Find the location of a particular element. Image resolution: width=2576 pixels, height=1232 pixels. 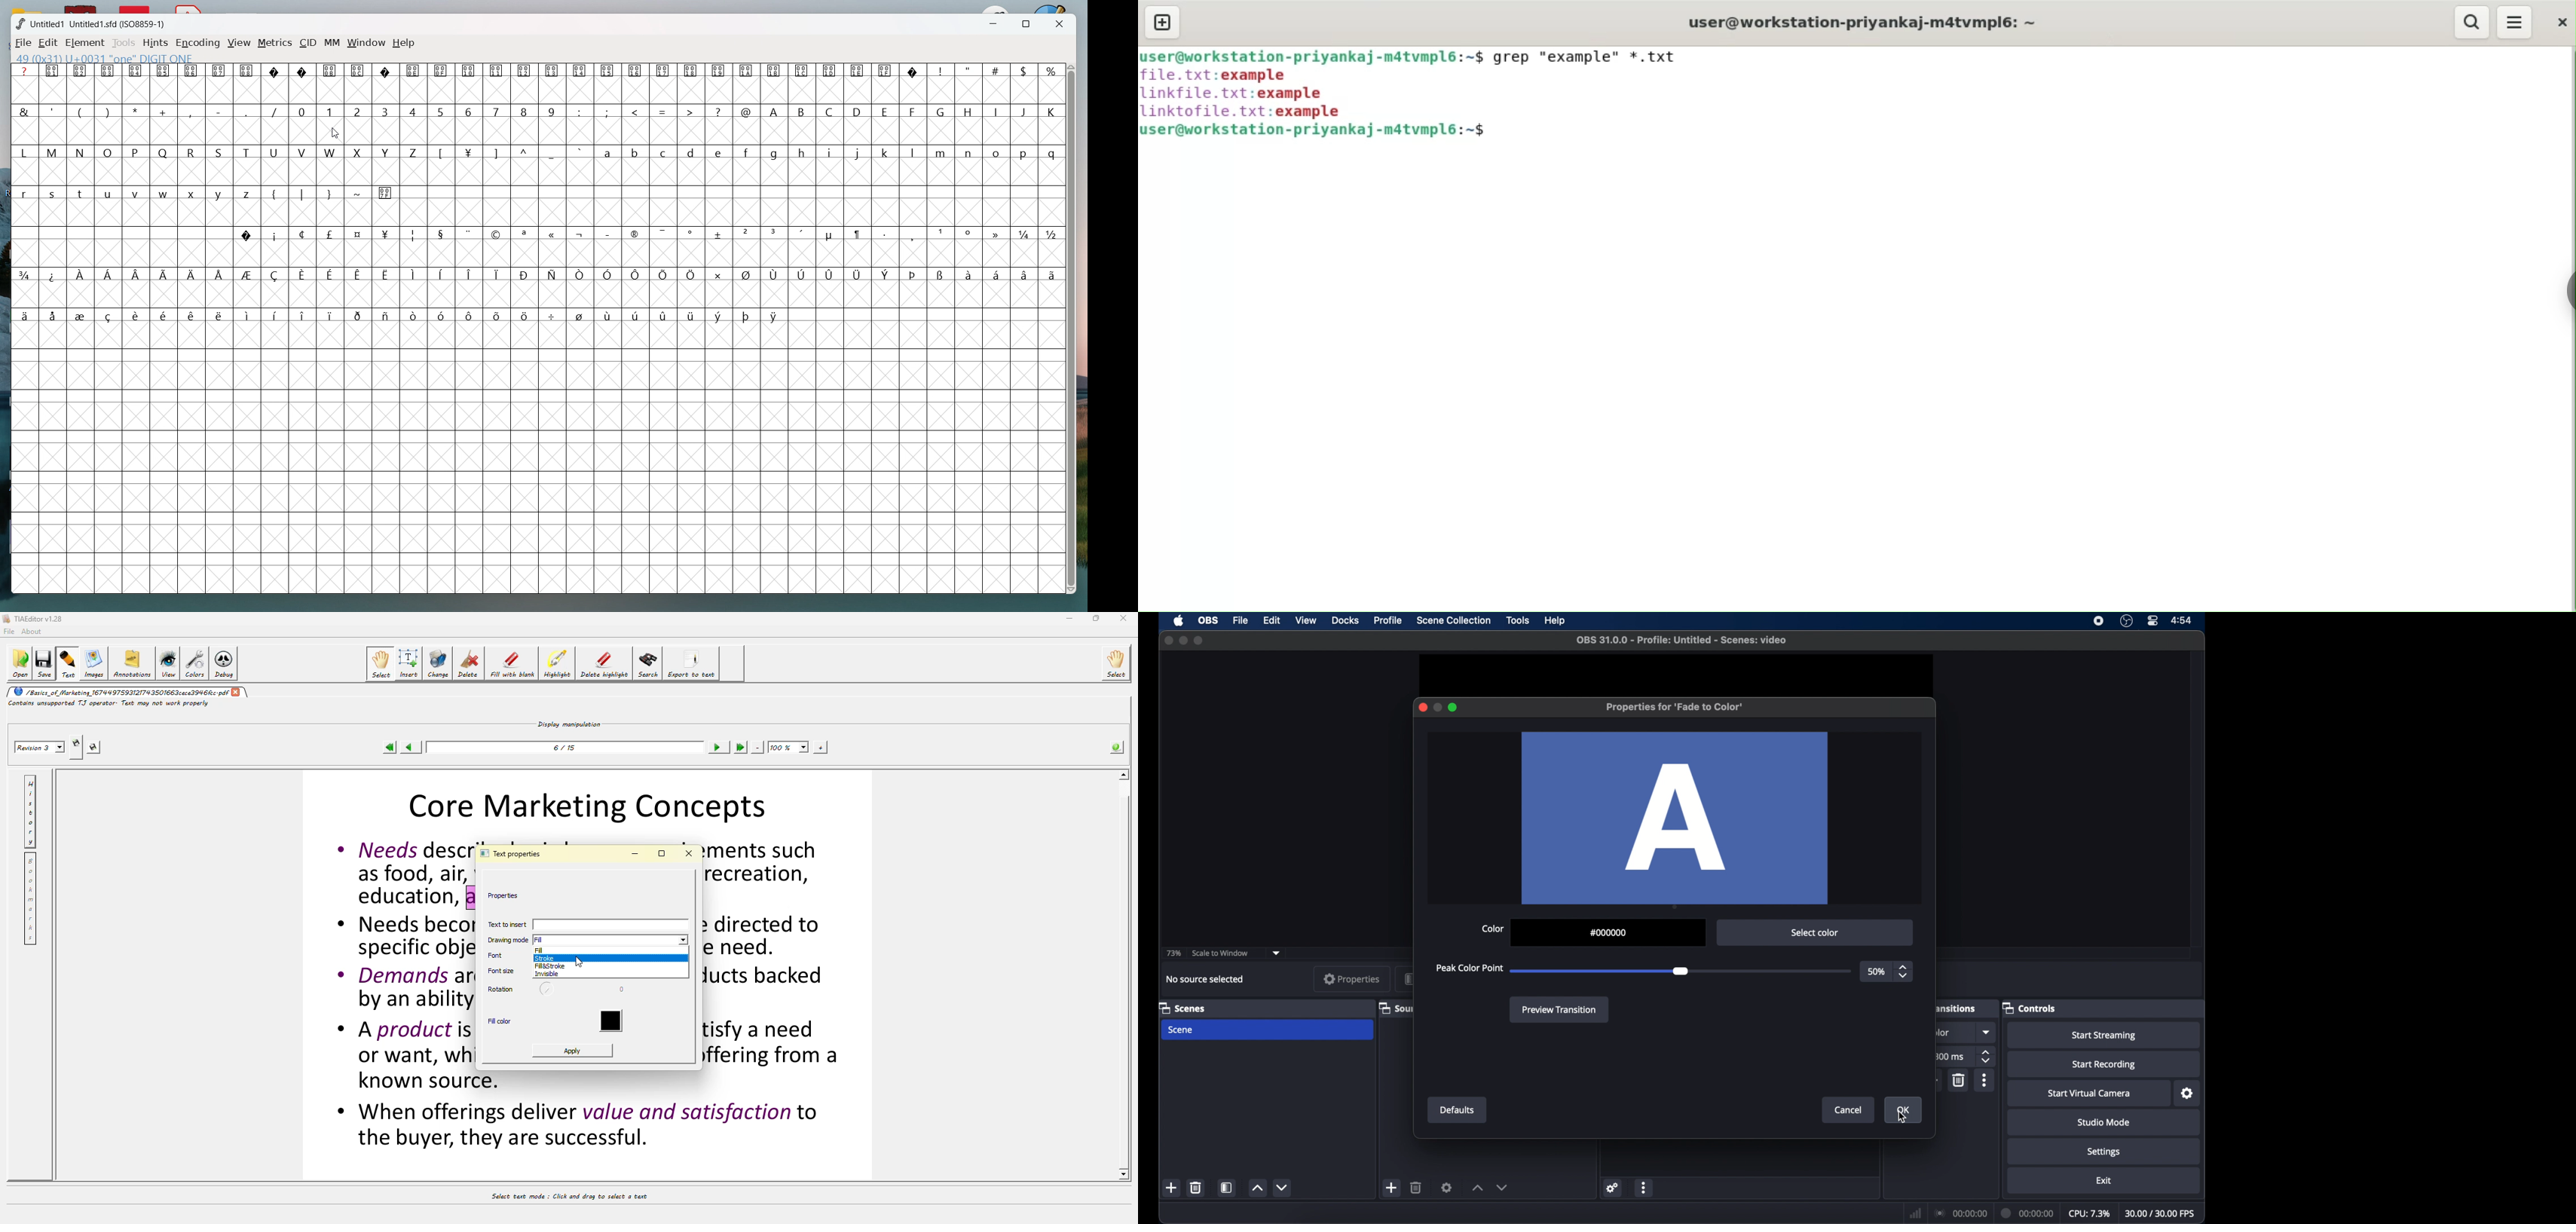

symbol is located at coordinates (498, 273).